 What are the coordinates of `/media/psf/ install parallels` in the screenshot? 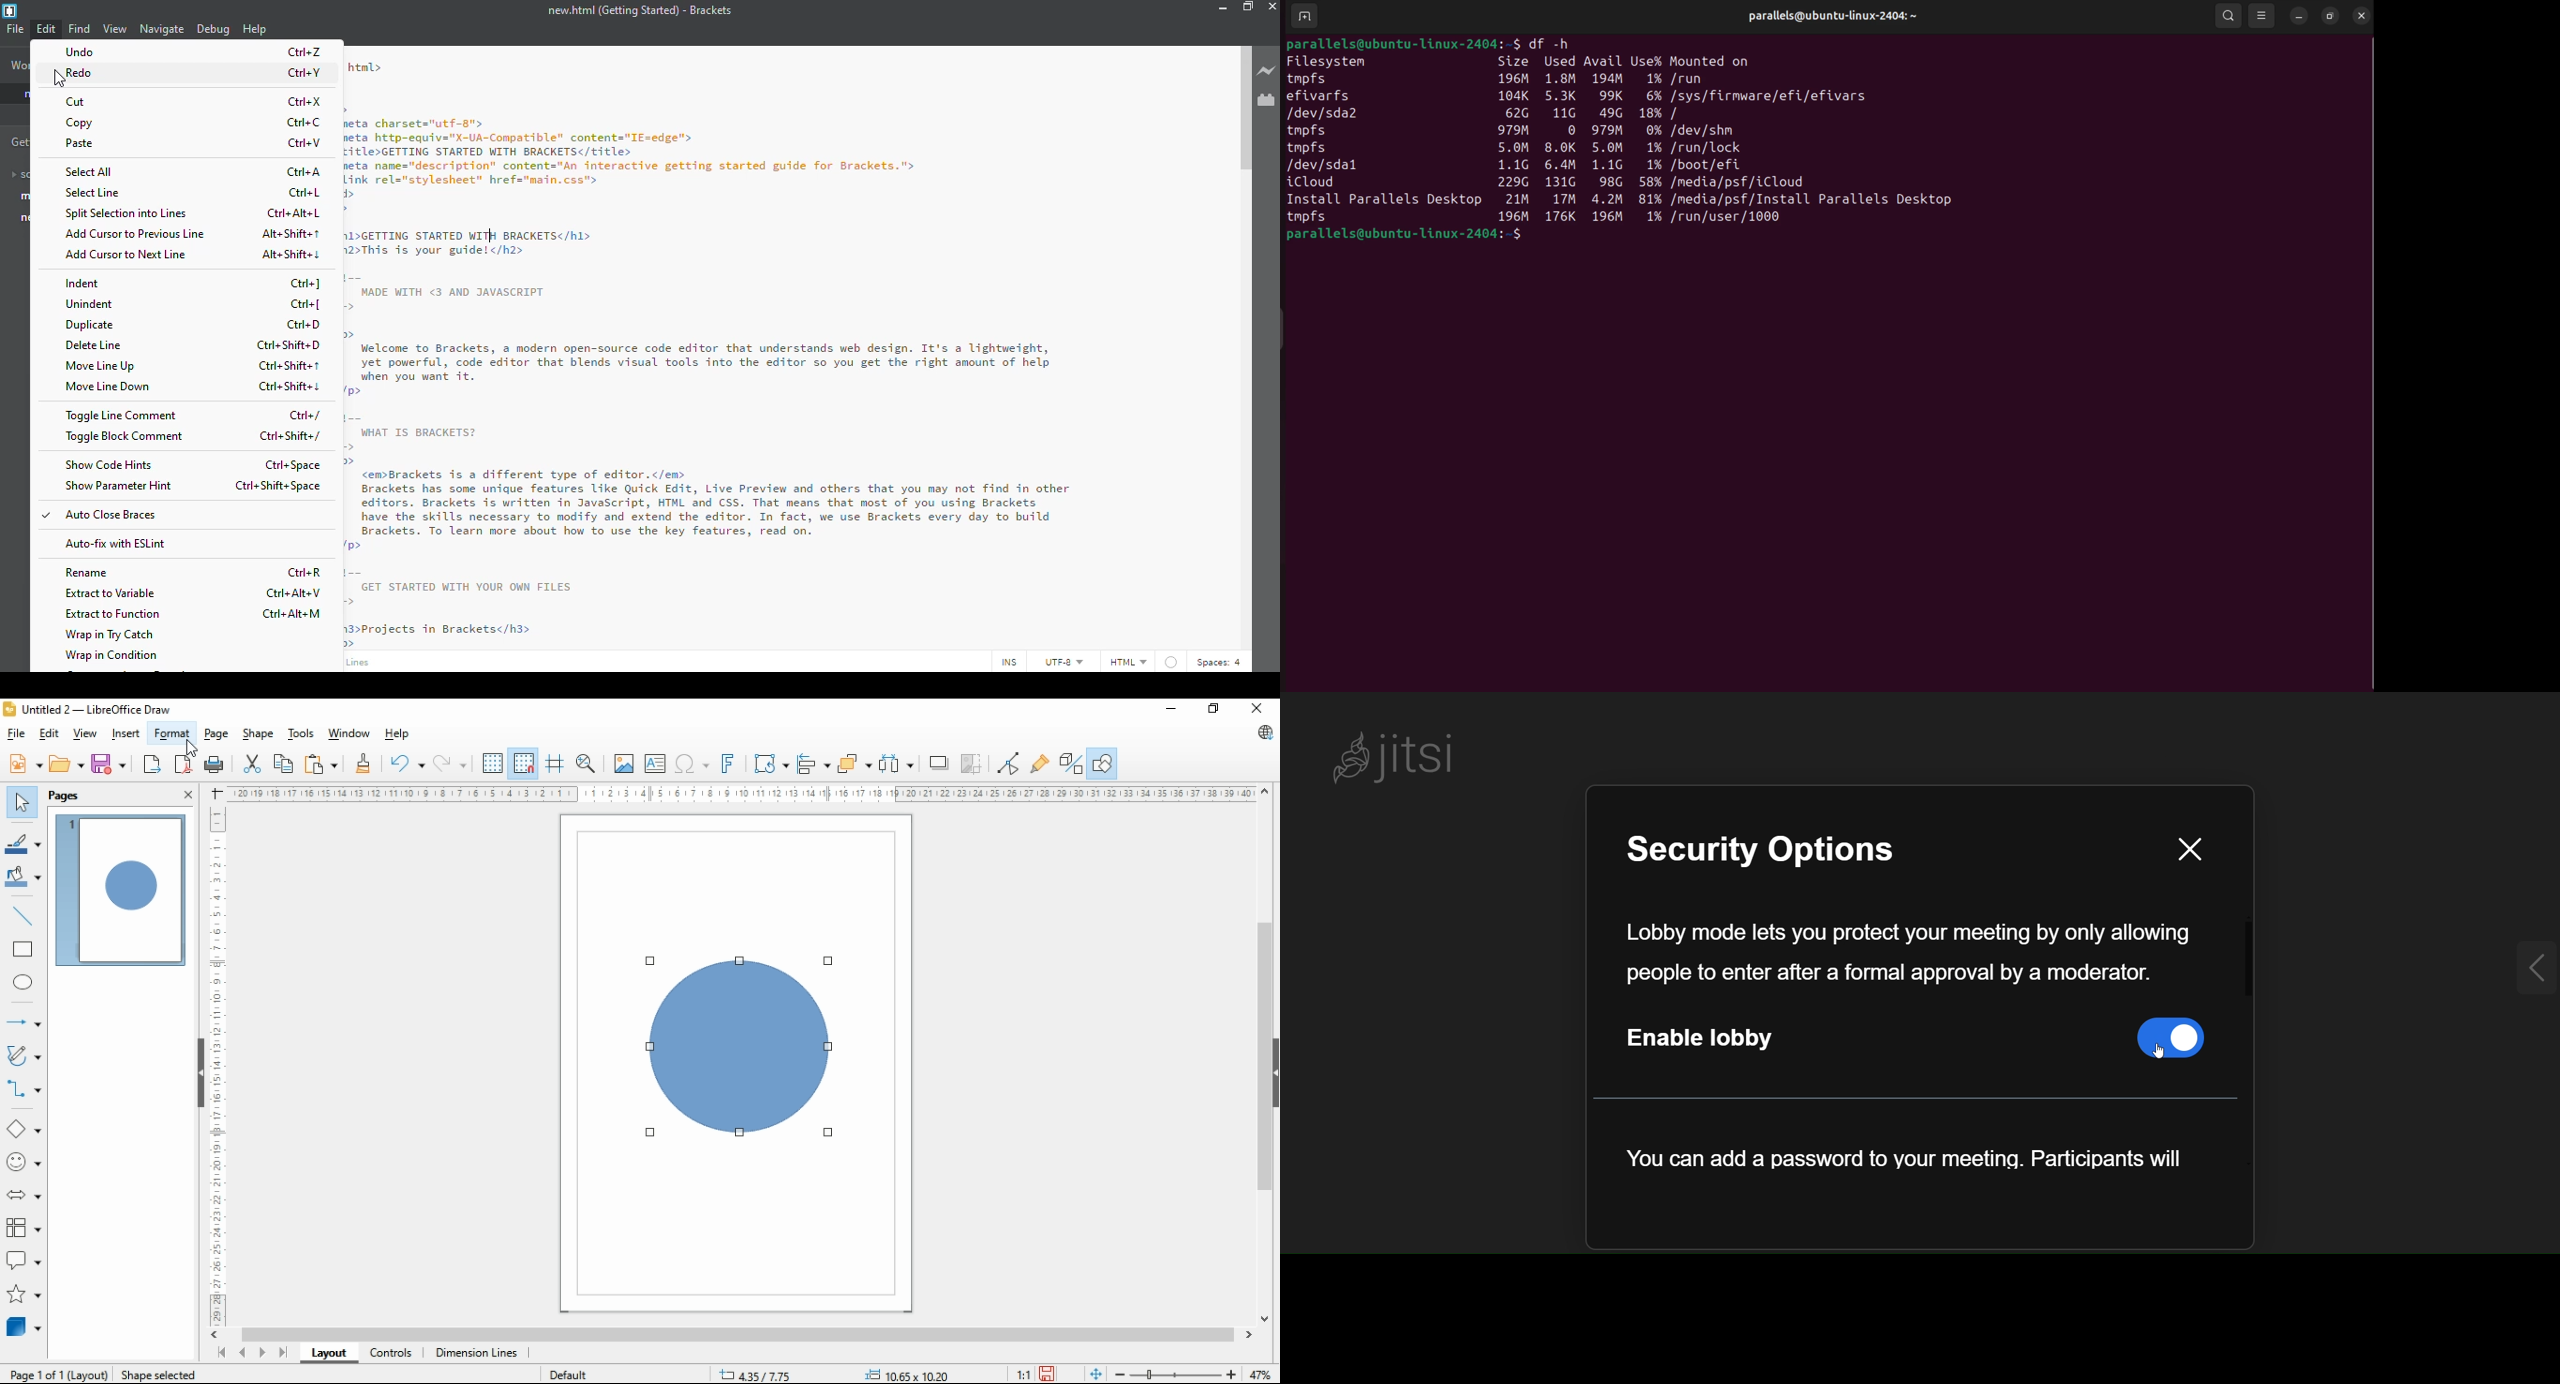 It's located at (1816, 200).